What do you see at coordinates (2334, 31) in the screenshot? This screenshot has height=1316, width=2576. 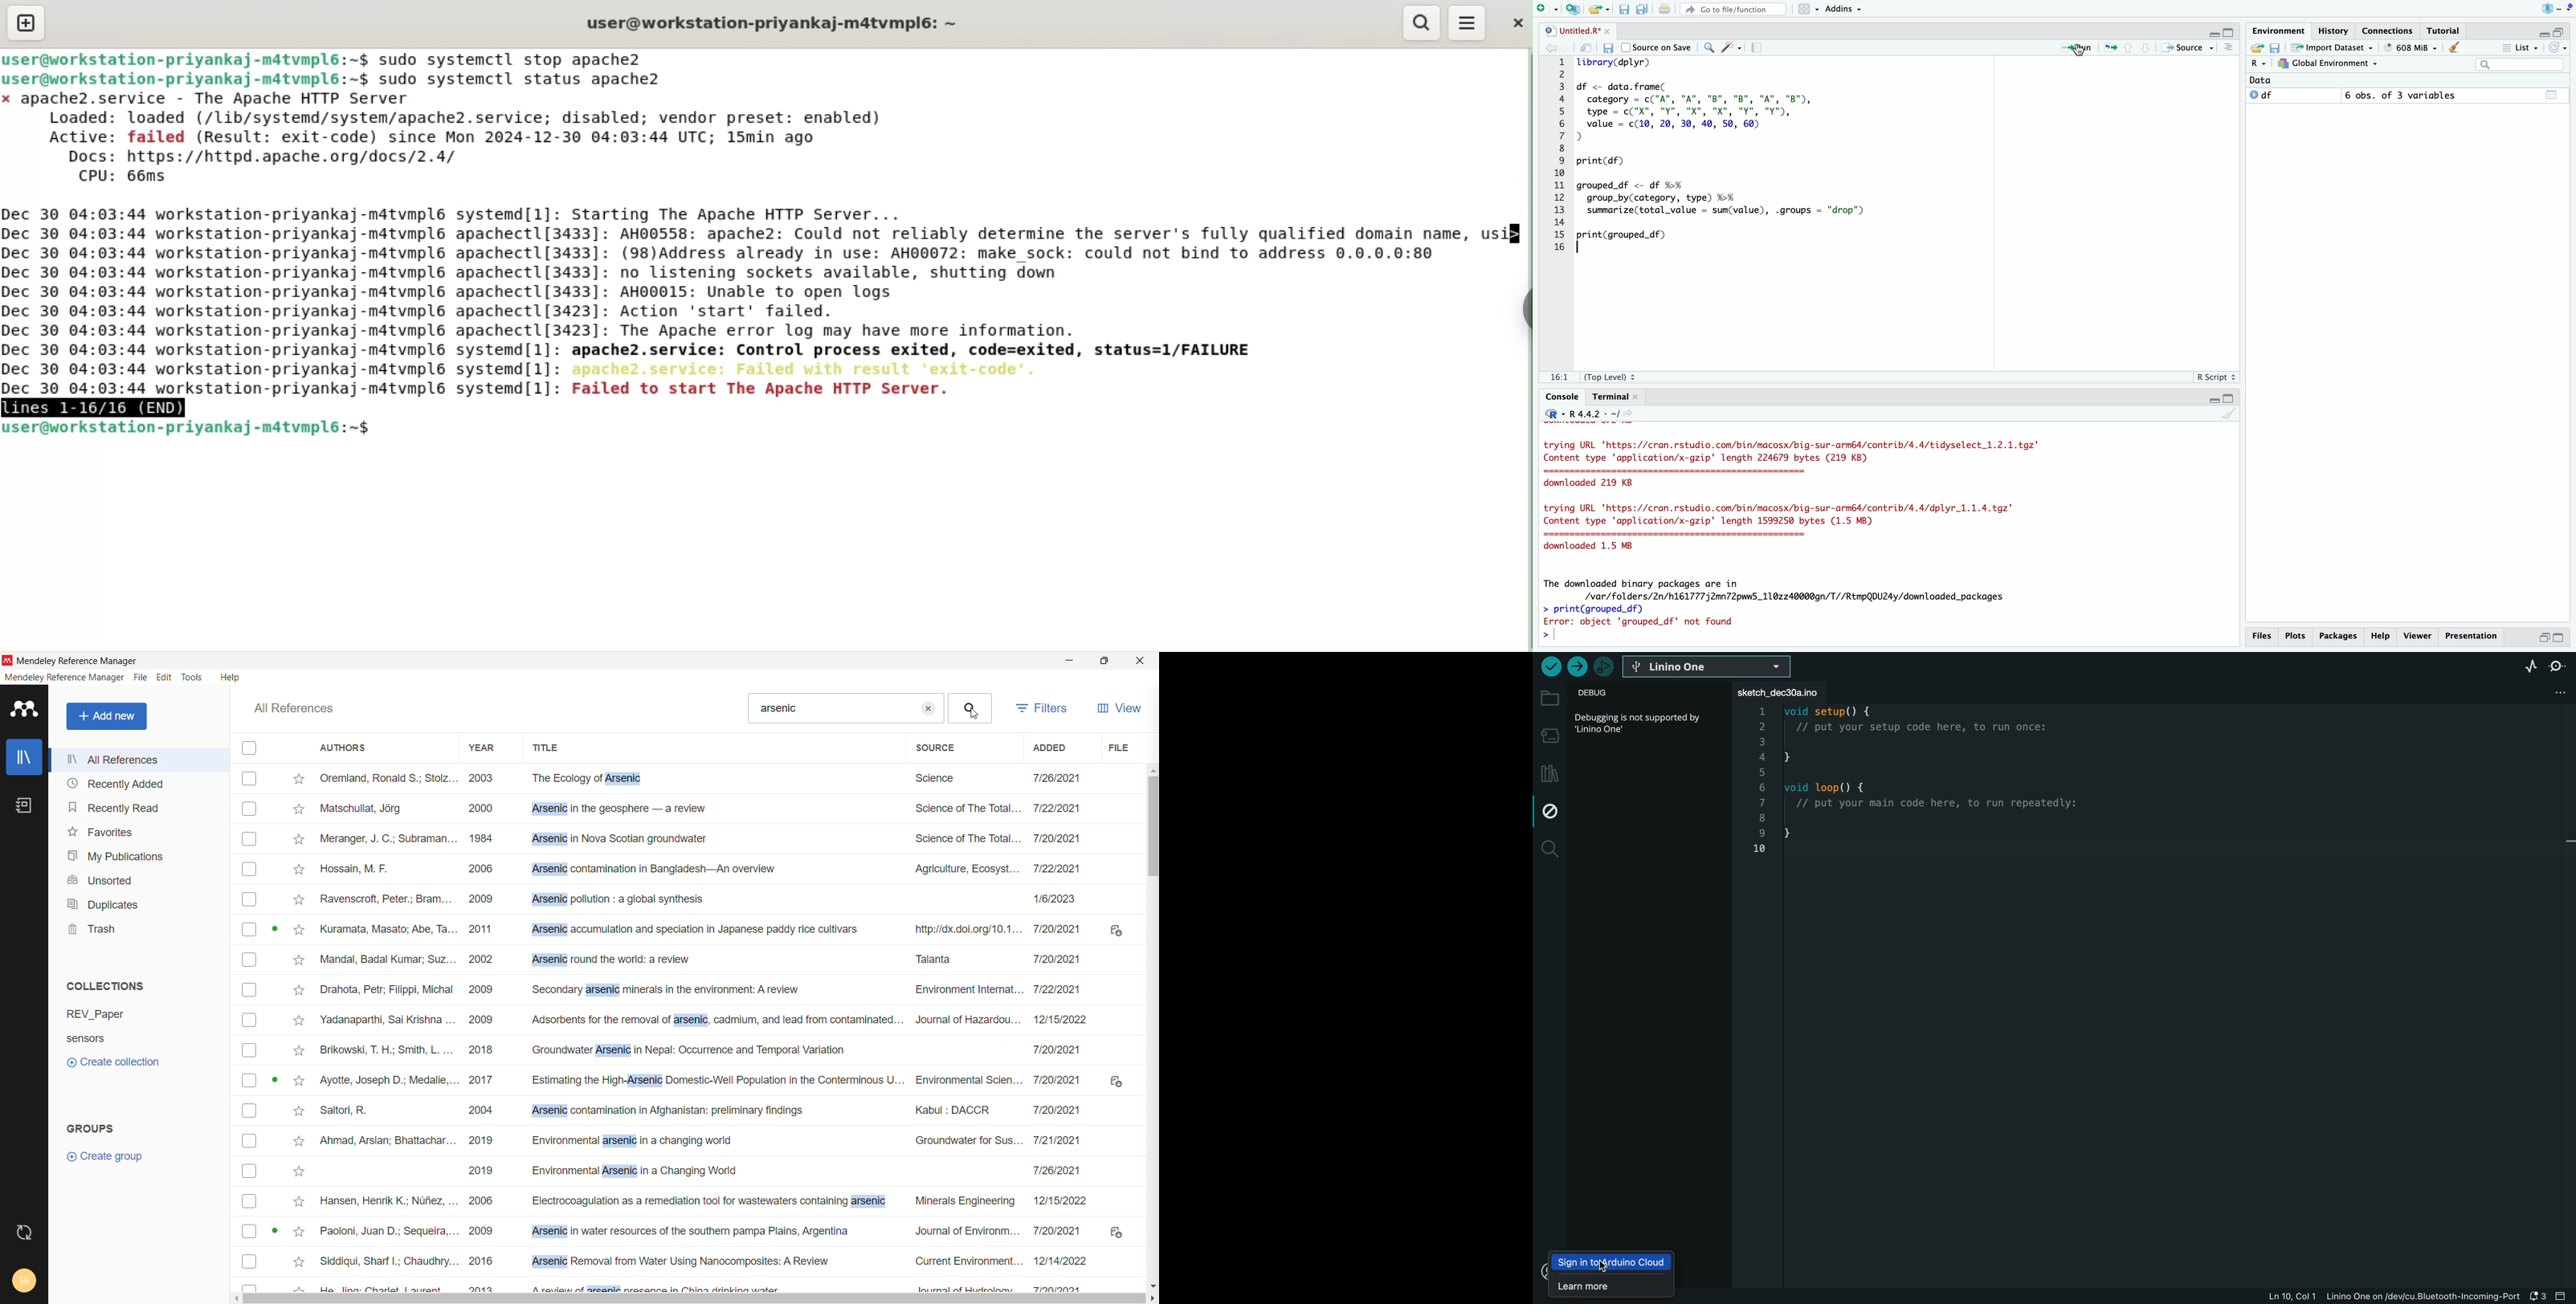 I see `History` at bounding box center [2334, 31].